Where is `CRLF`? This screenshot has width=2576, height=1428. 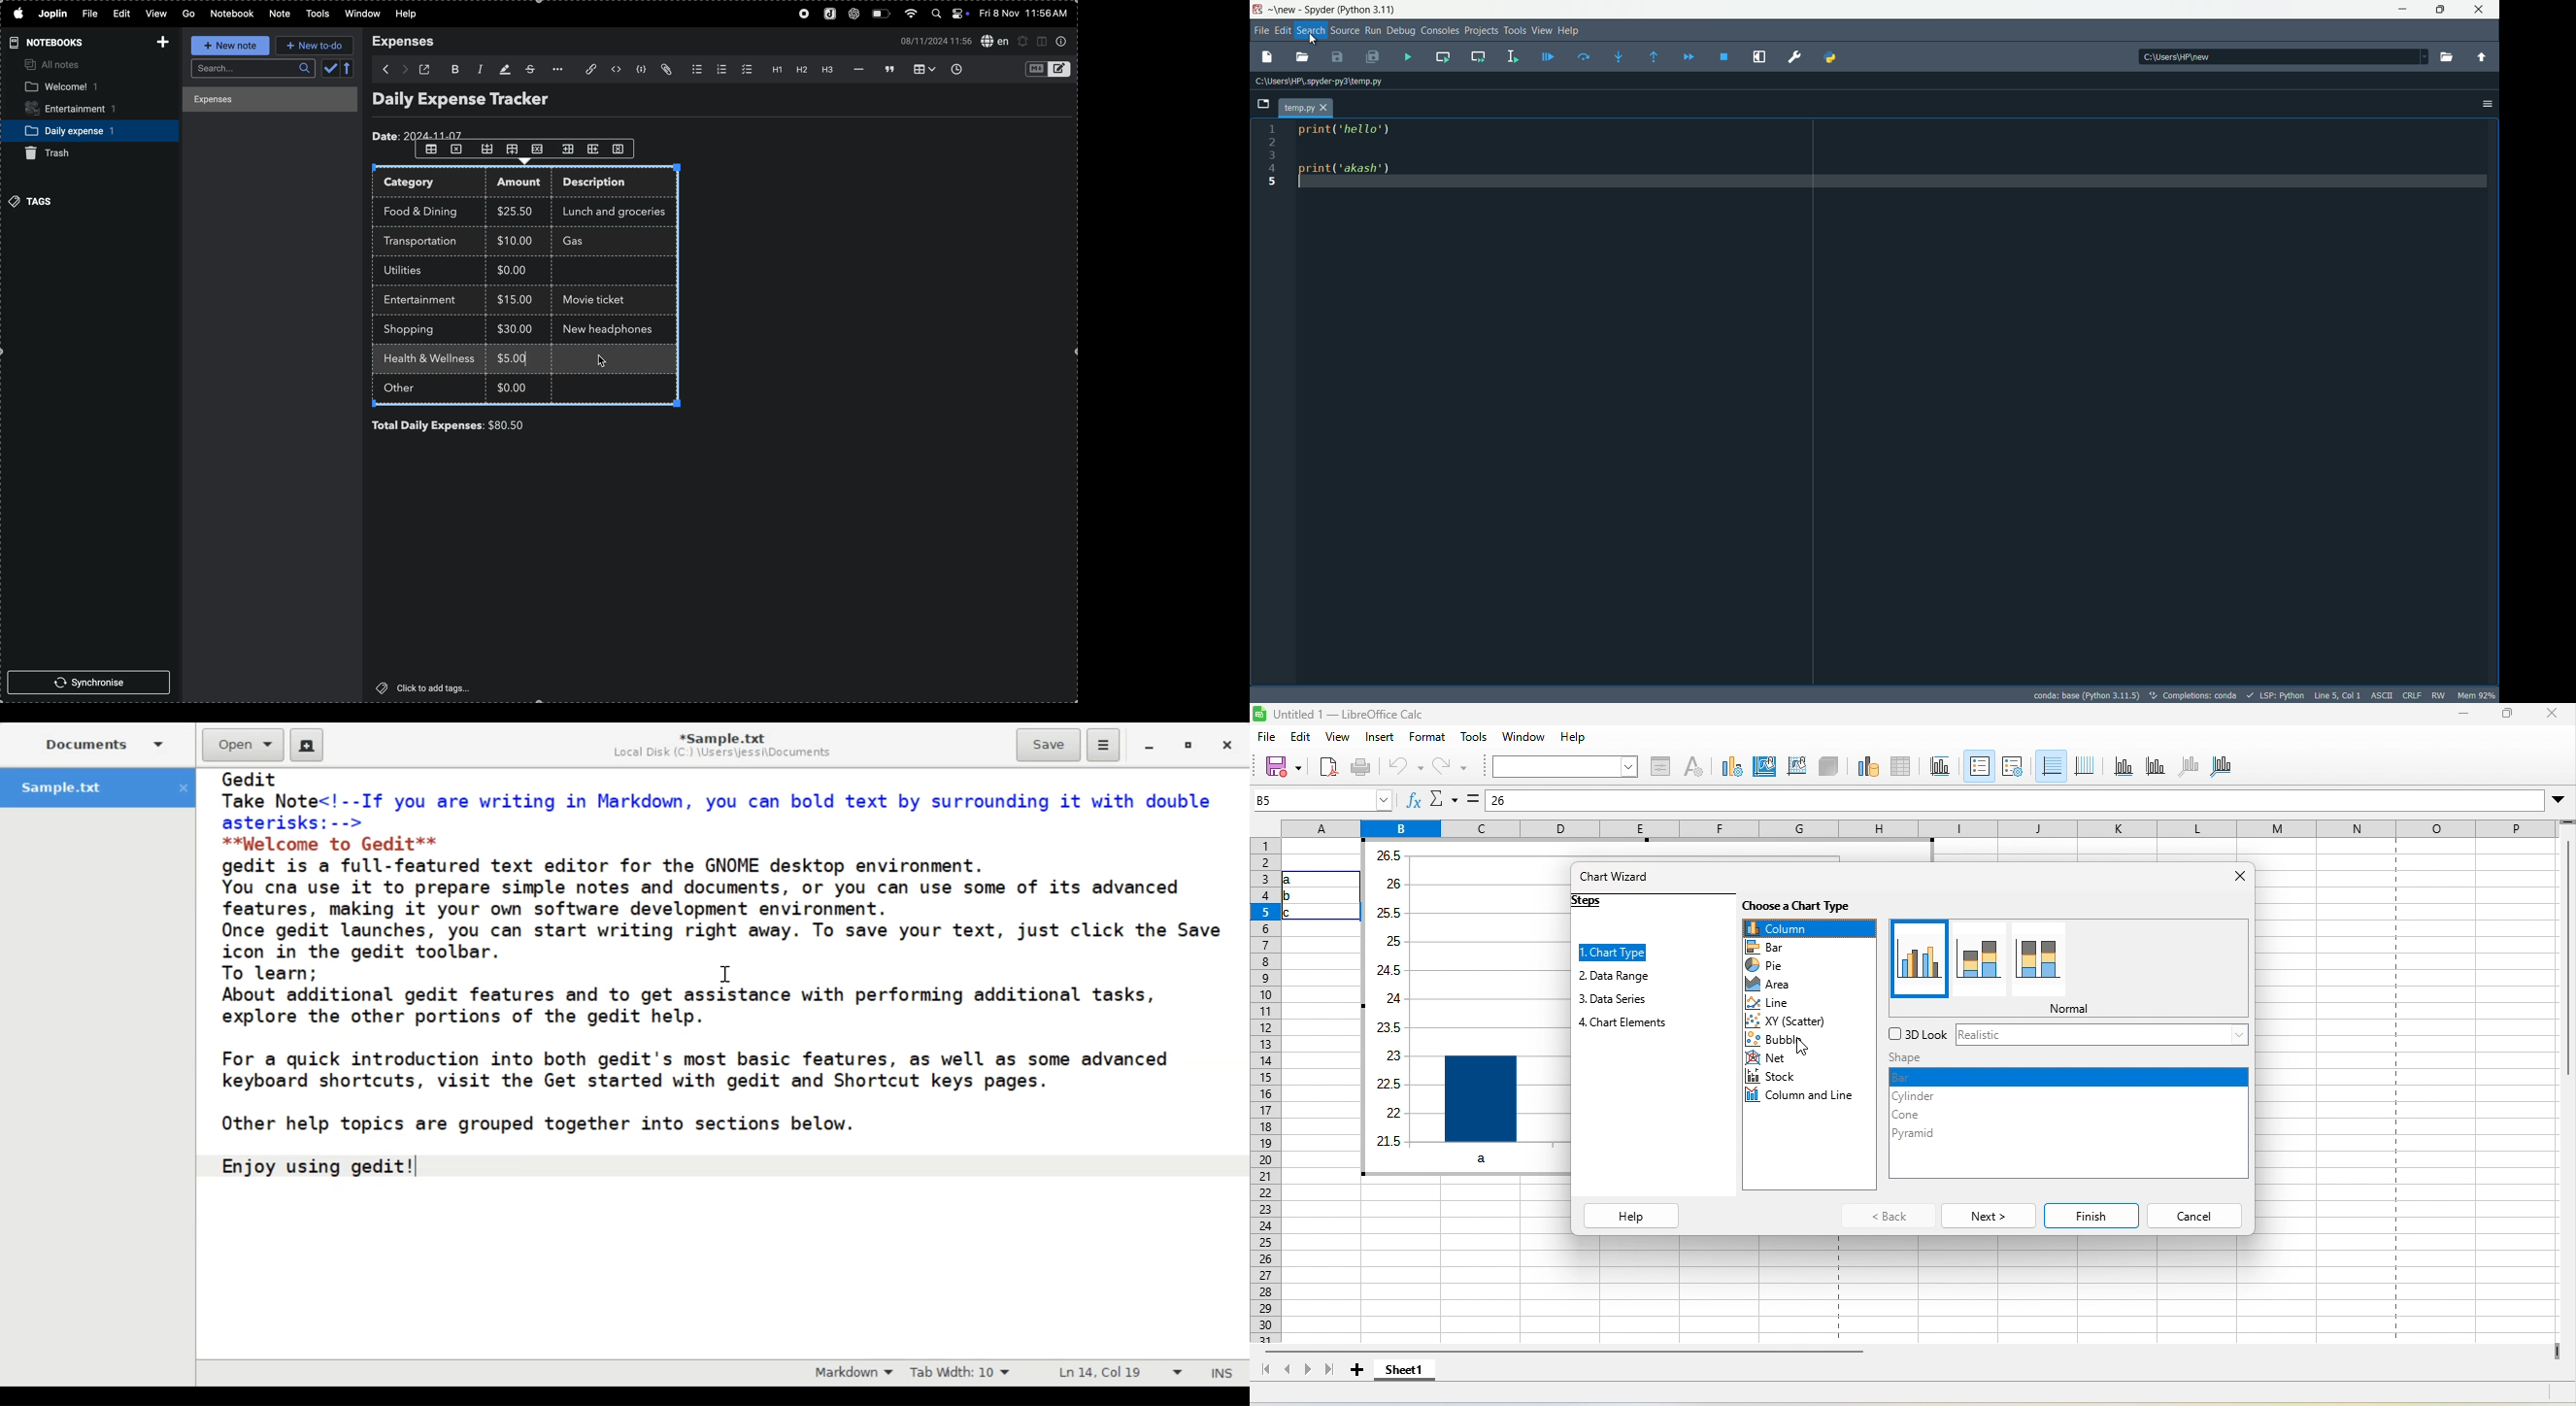
CRLF is located at coordinates (2410, 696).